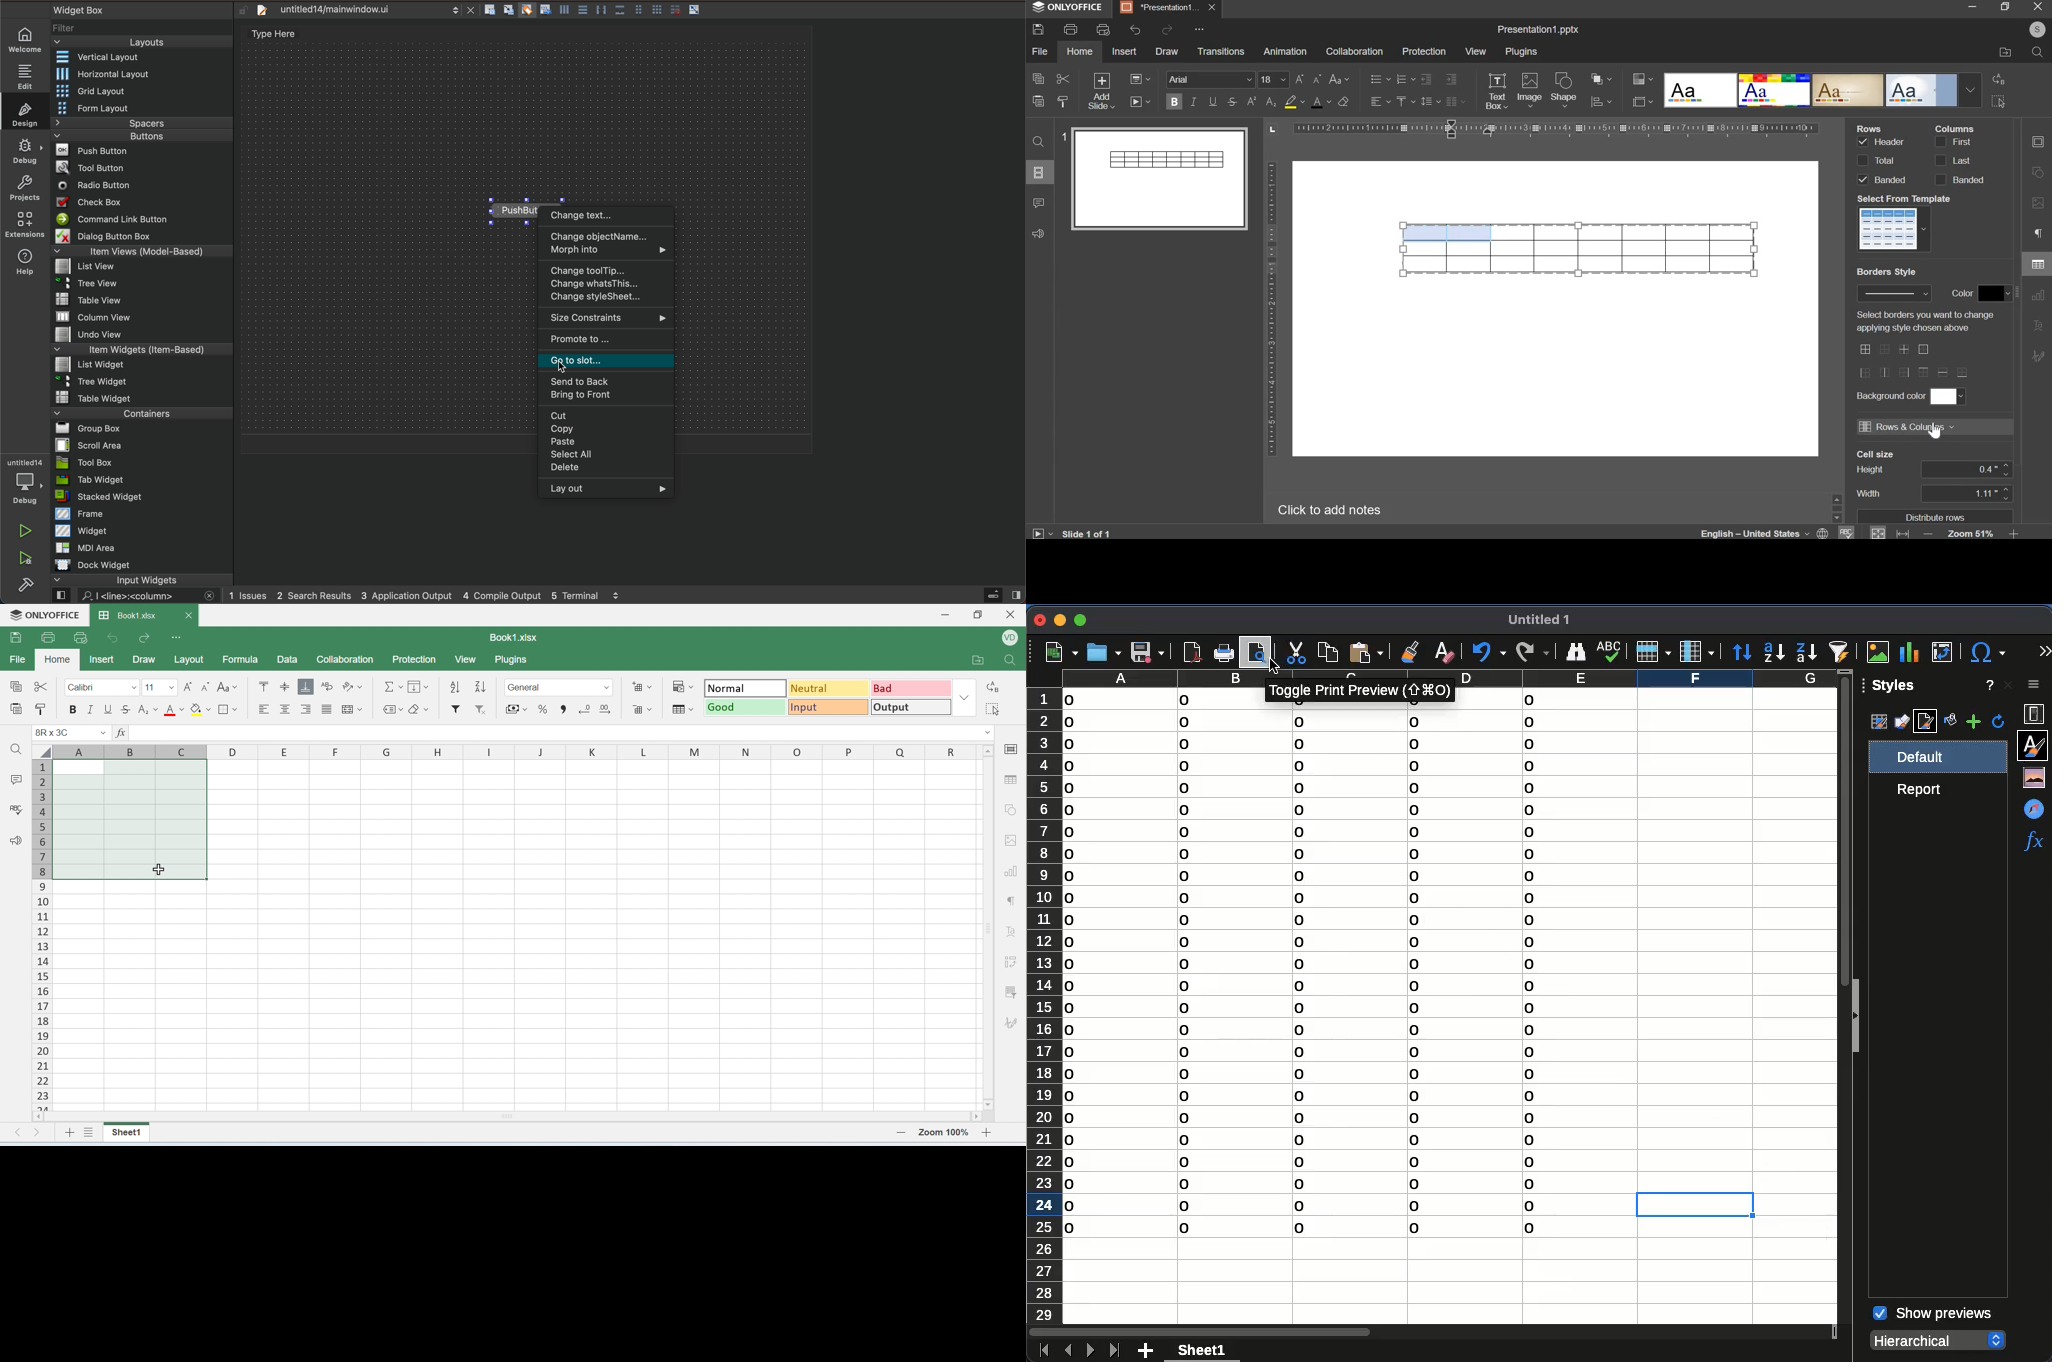  Describe the element at coordinates (516, 752) in the screenshot. I see `row headers` at that location.